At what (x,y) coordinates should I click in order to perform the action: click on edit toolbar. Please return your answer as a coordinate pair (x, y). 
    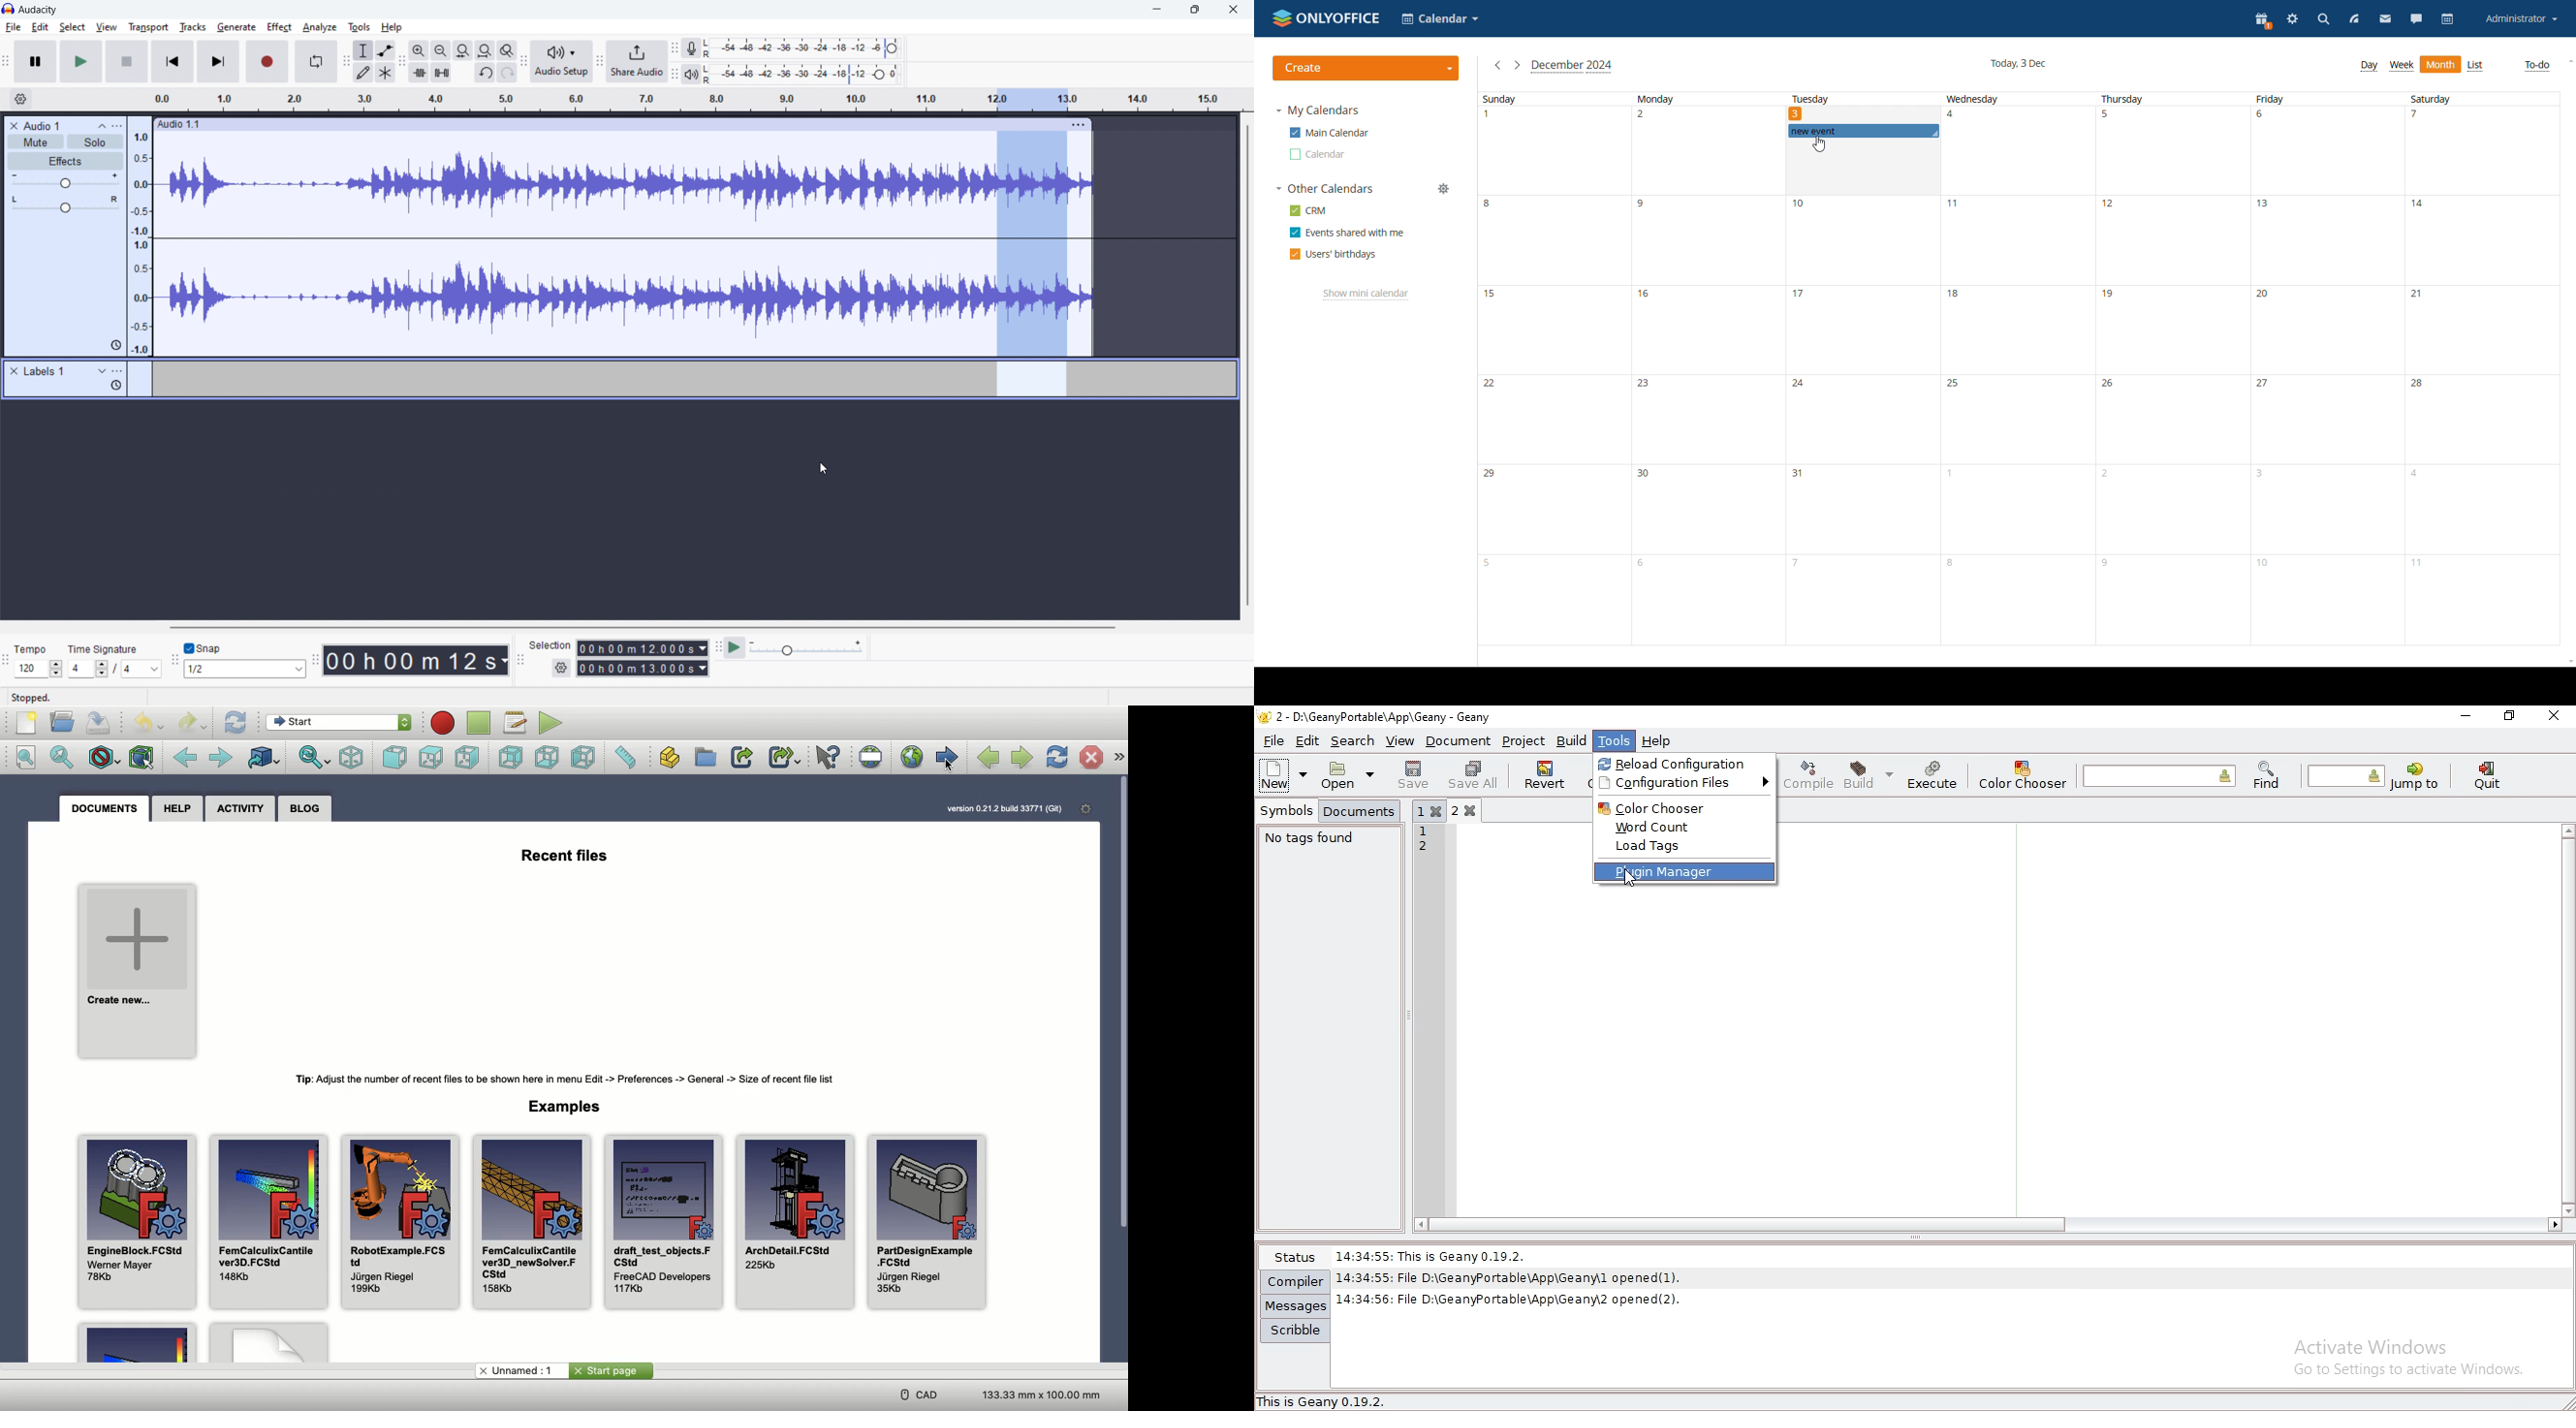
    Looking at the image, I should click on (402, 62).